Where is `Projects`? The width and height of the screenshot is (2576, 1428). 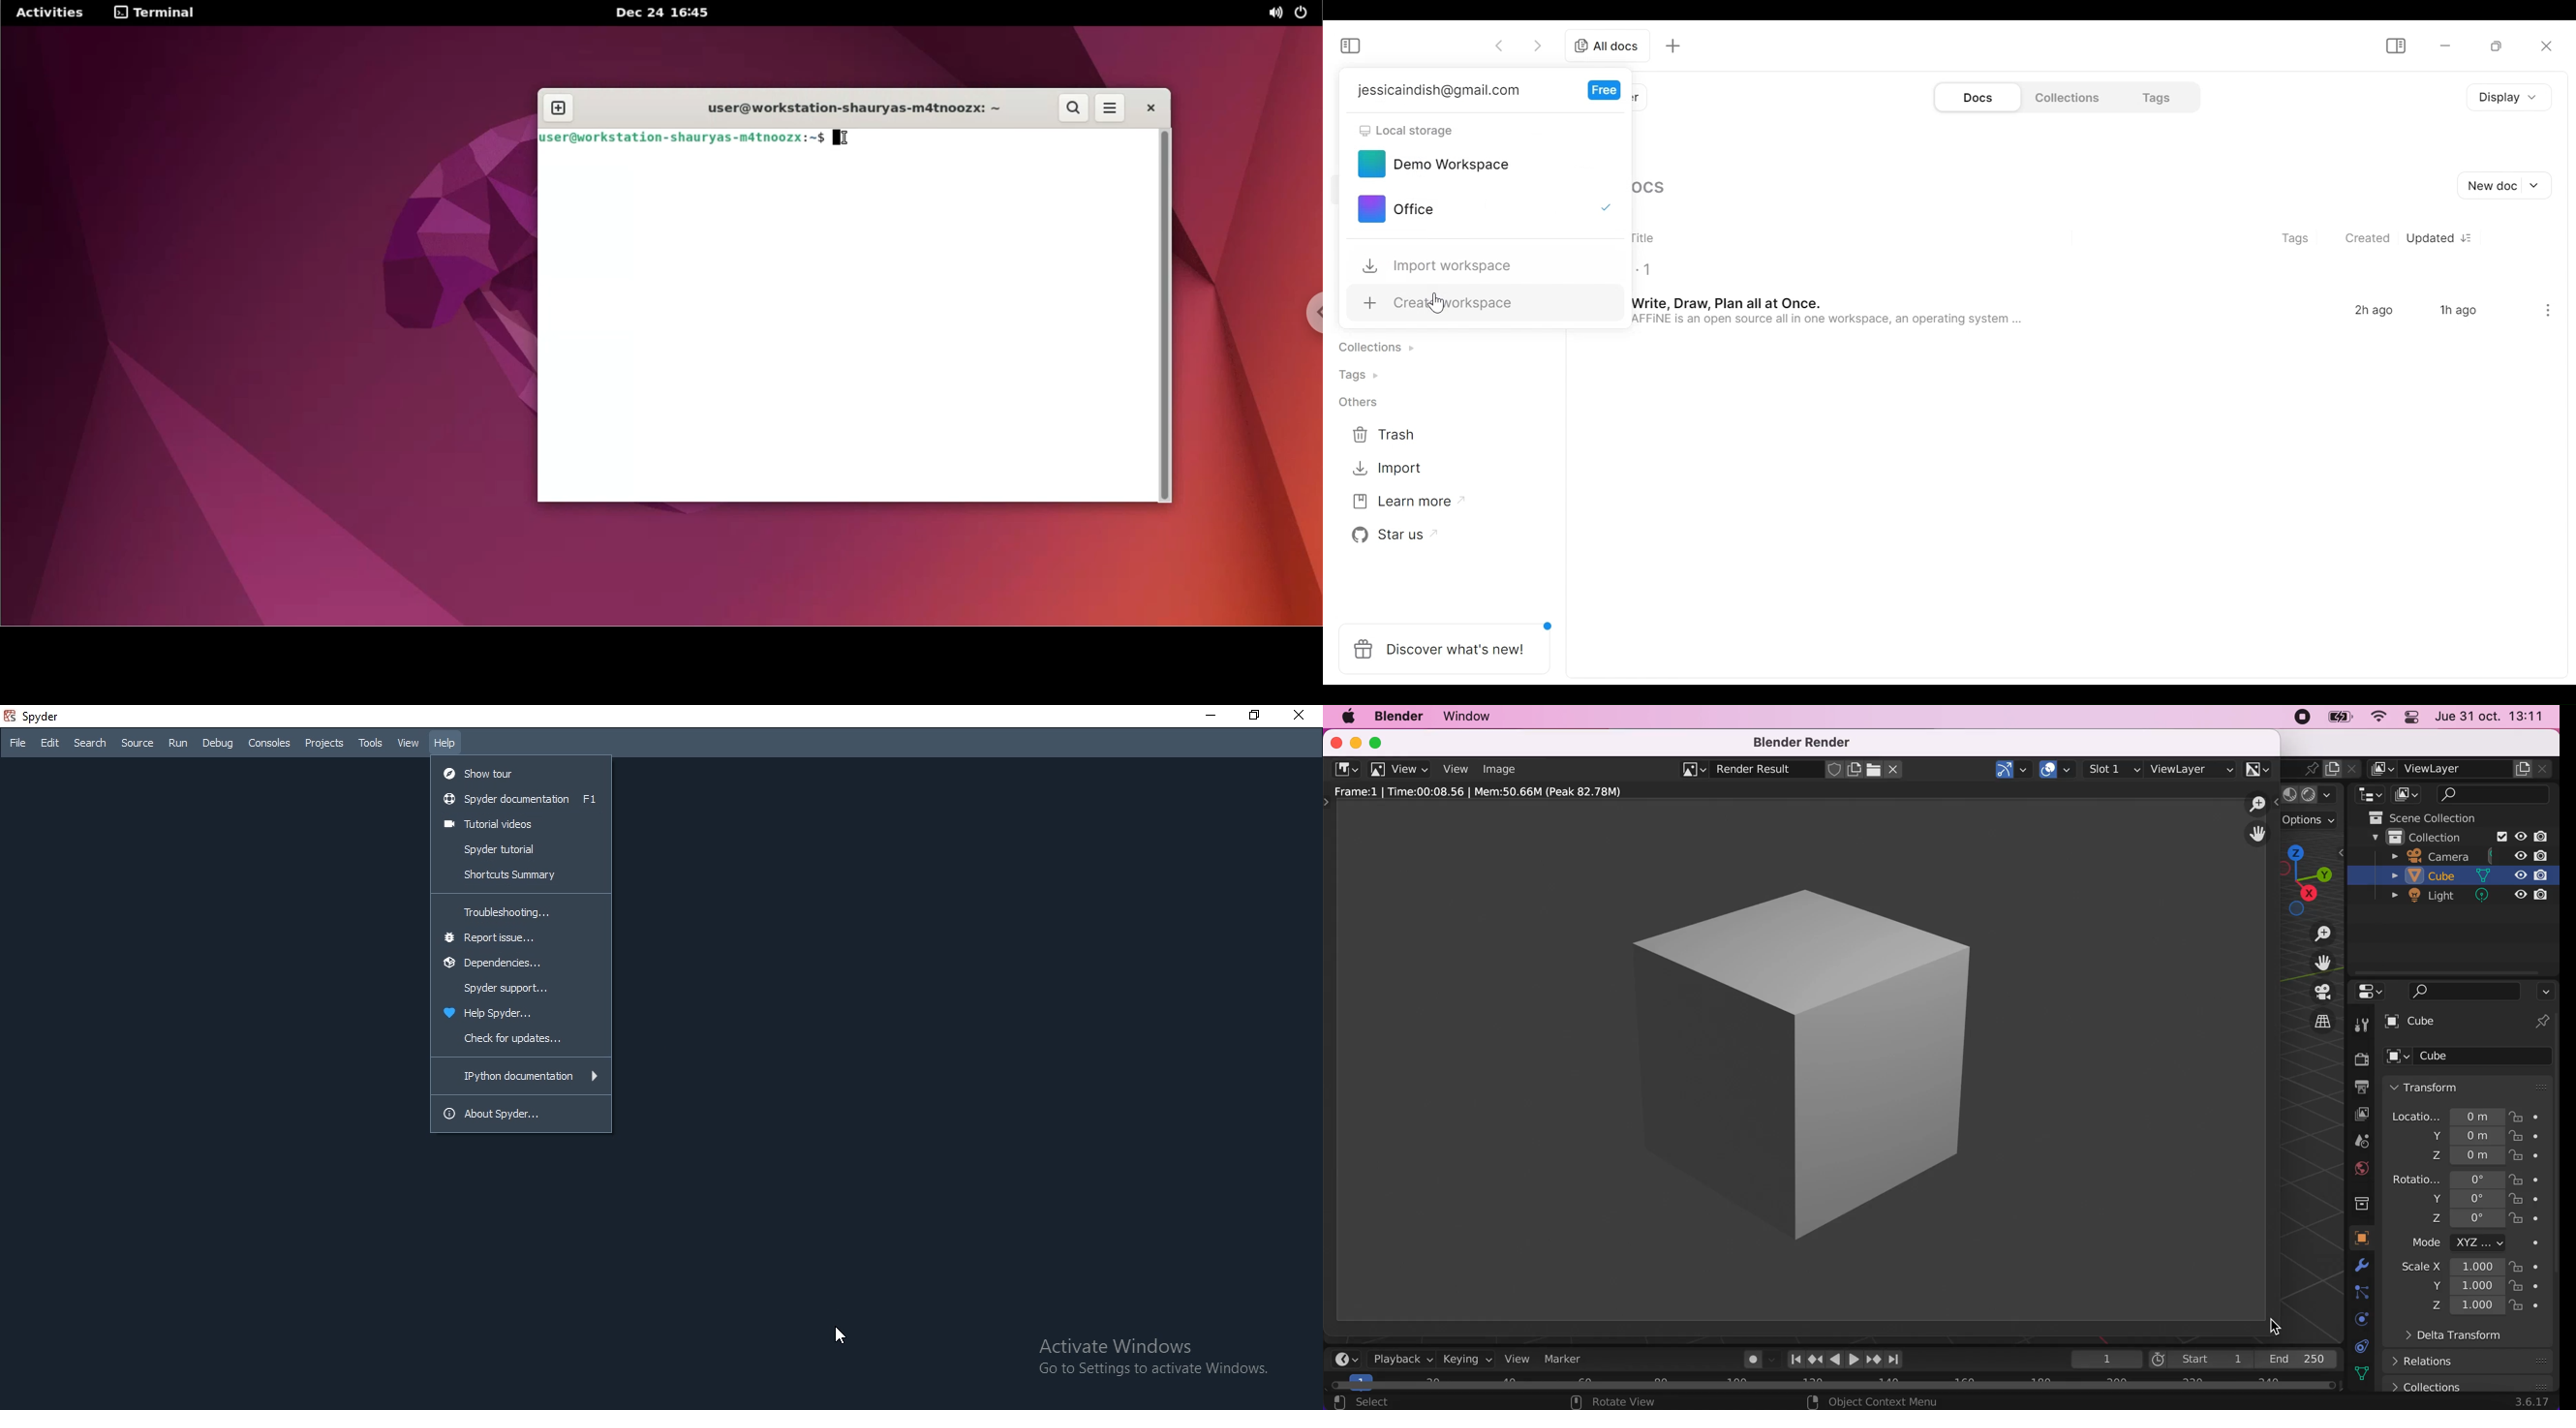
Projects is located at coordinates (323, 744).